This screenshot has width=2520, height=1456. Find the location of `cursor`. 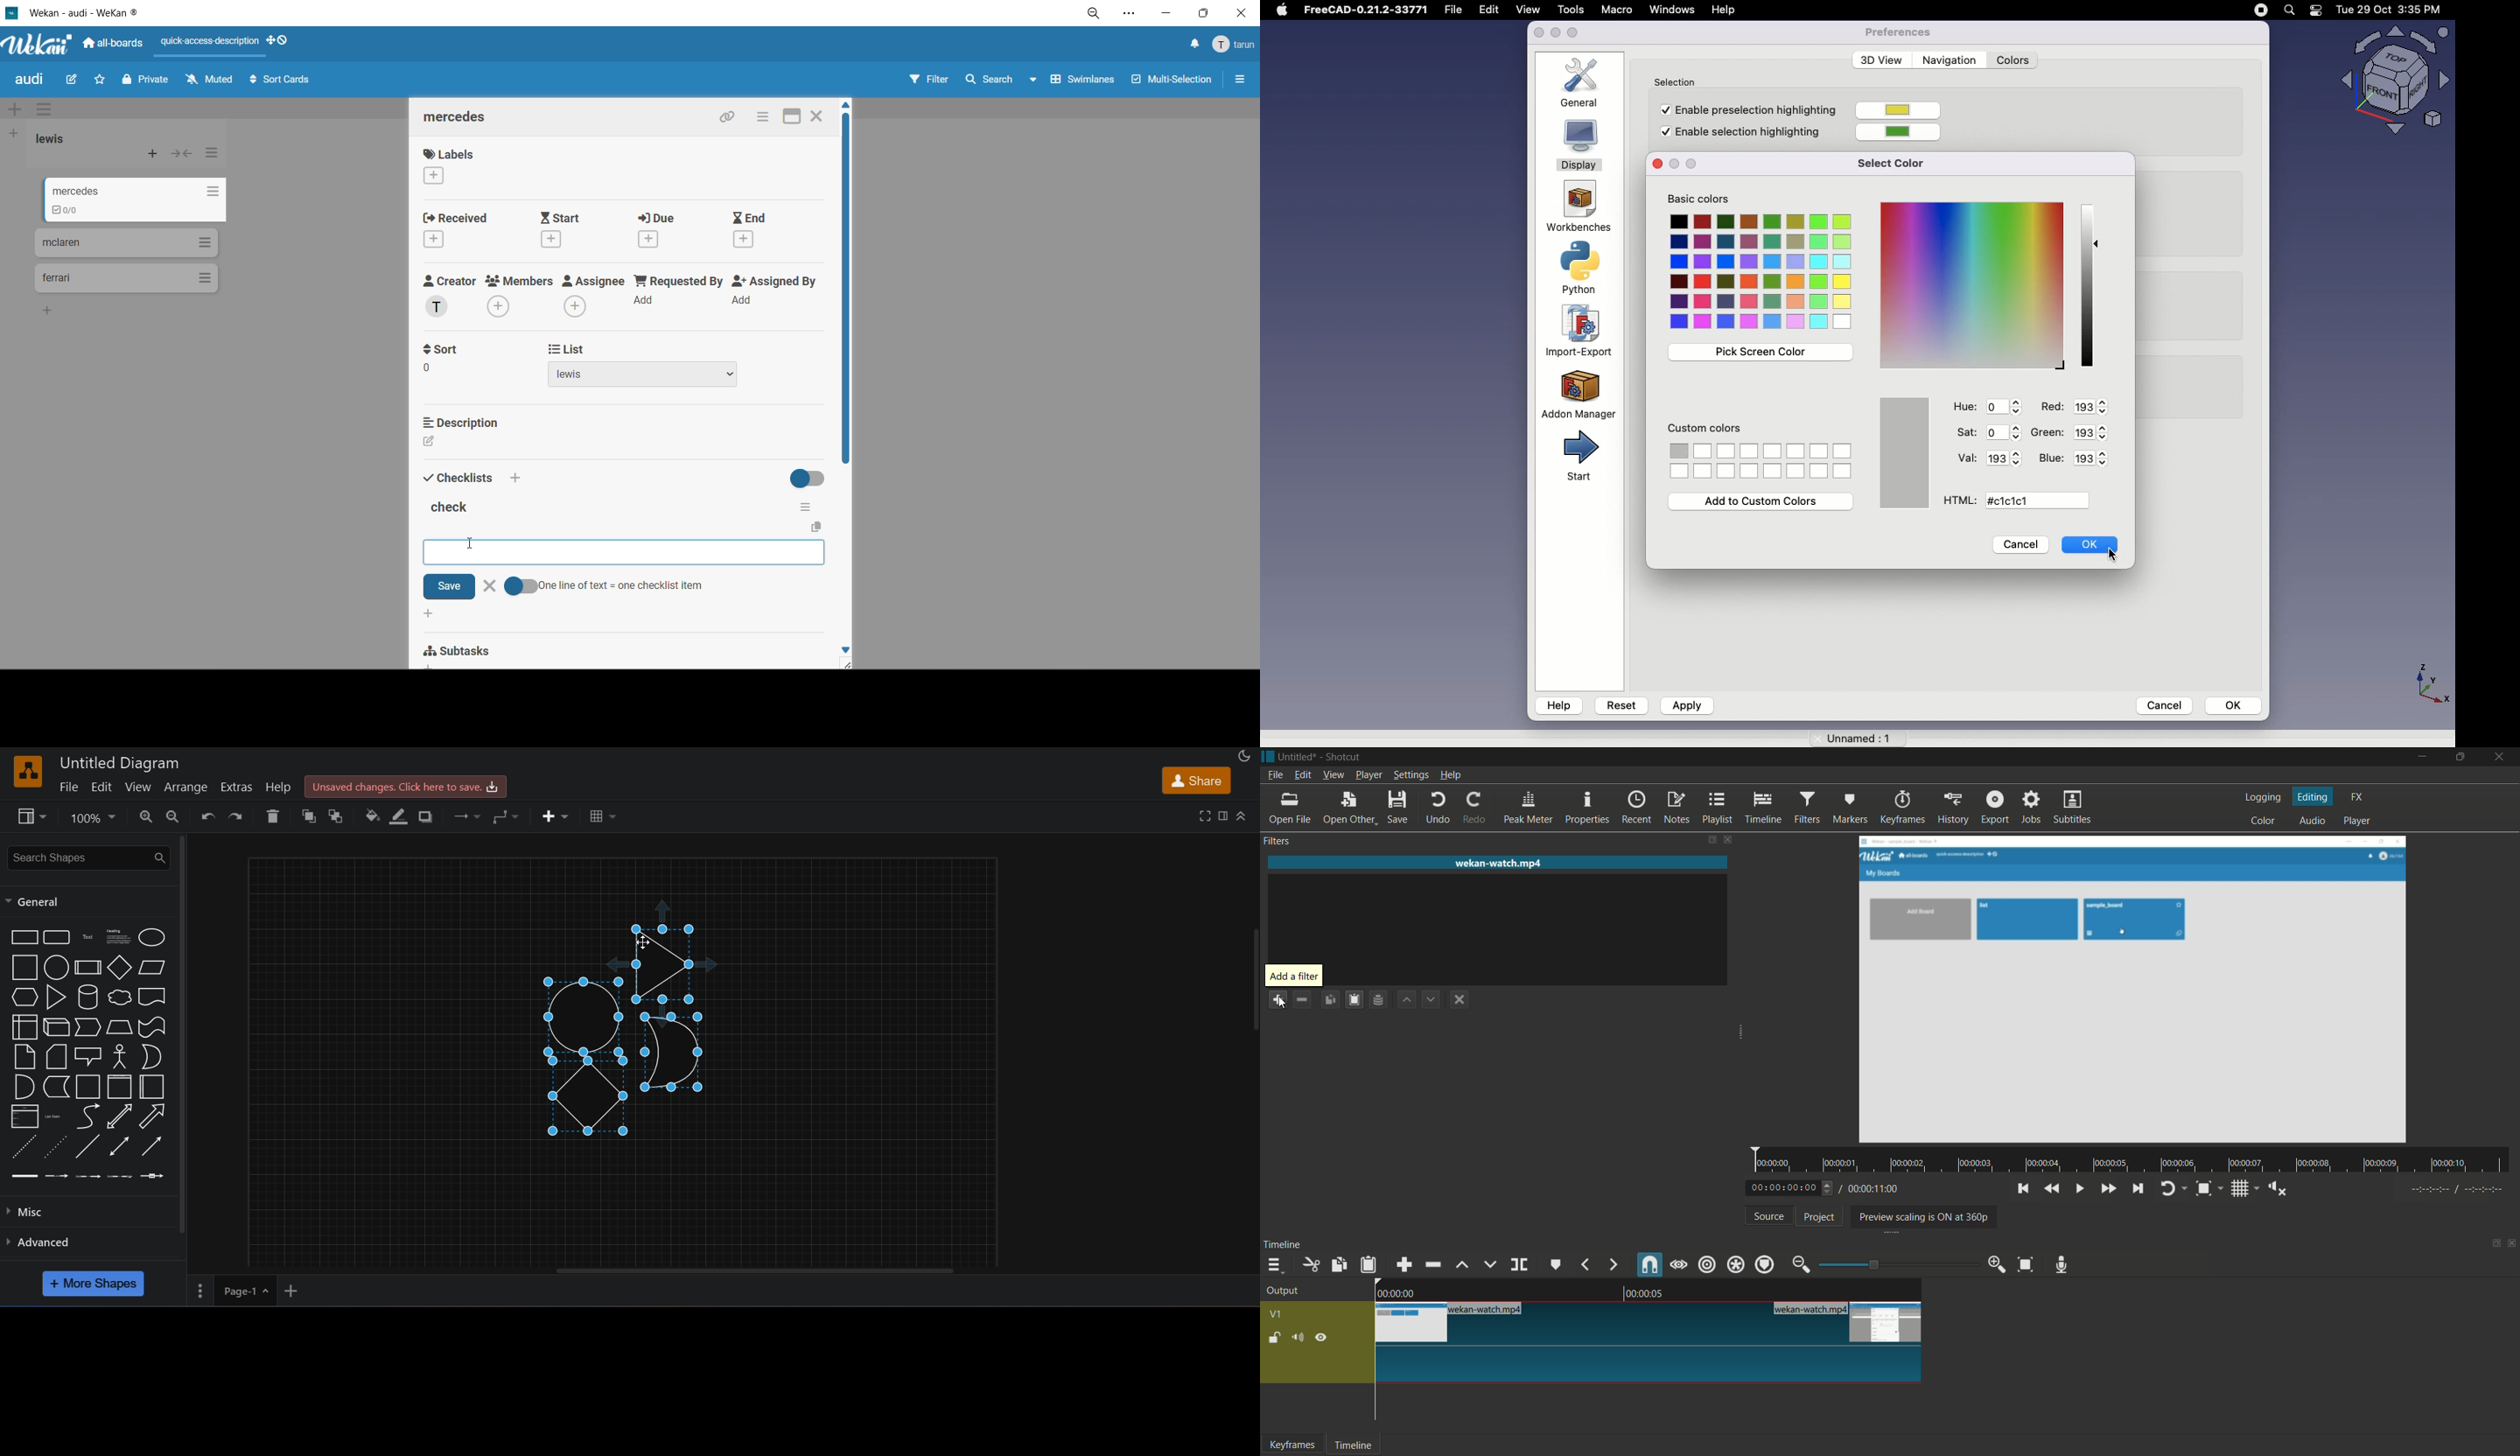

cursor is located at coordinates (644, 943).